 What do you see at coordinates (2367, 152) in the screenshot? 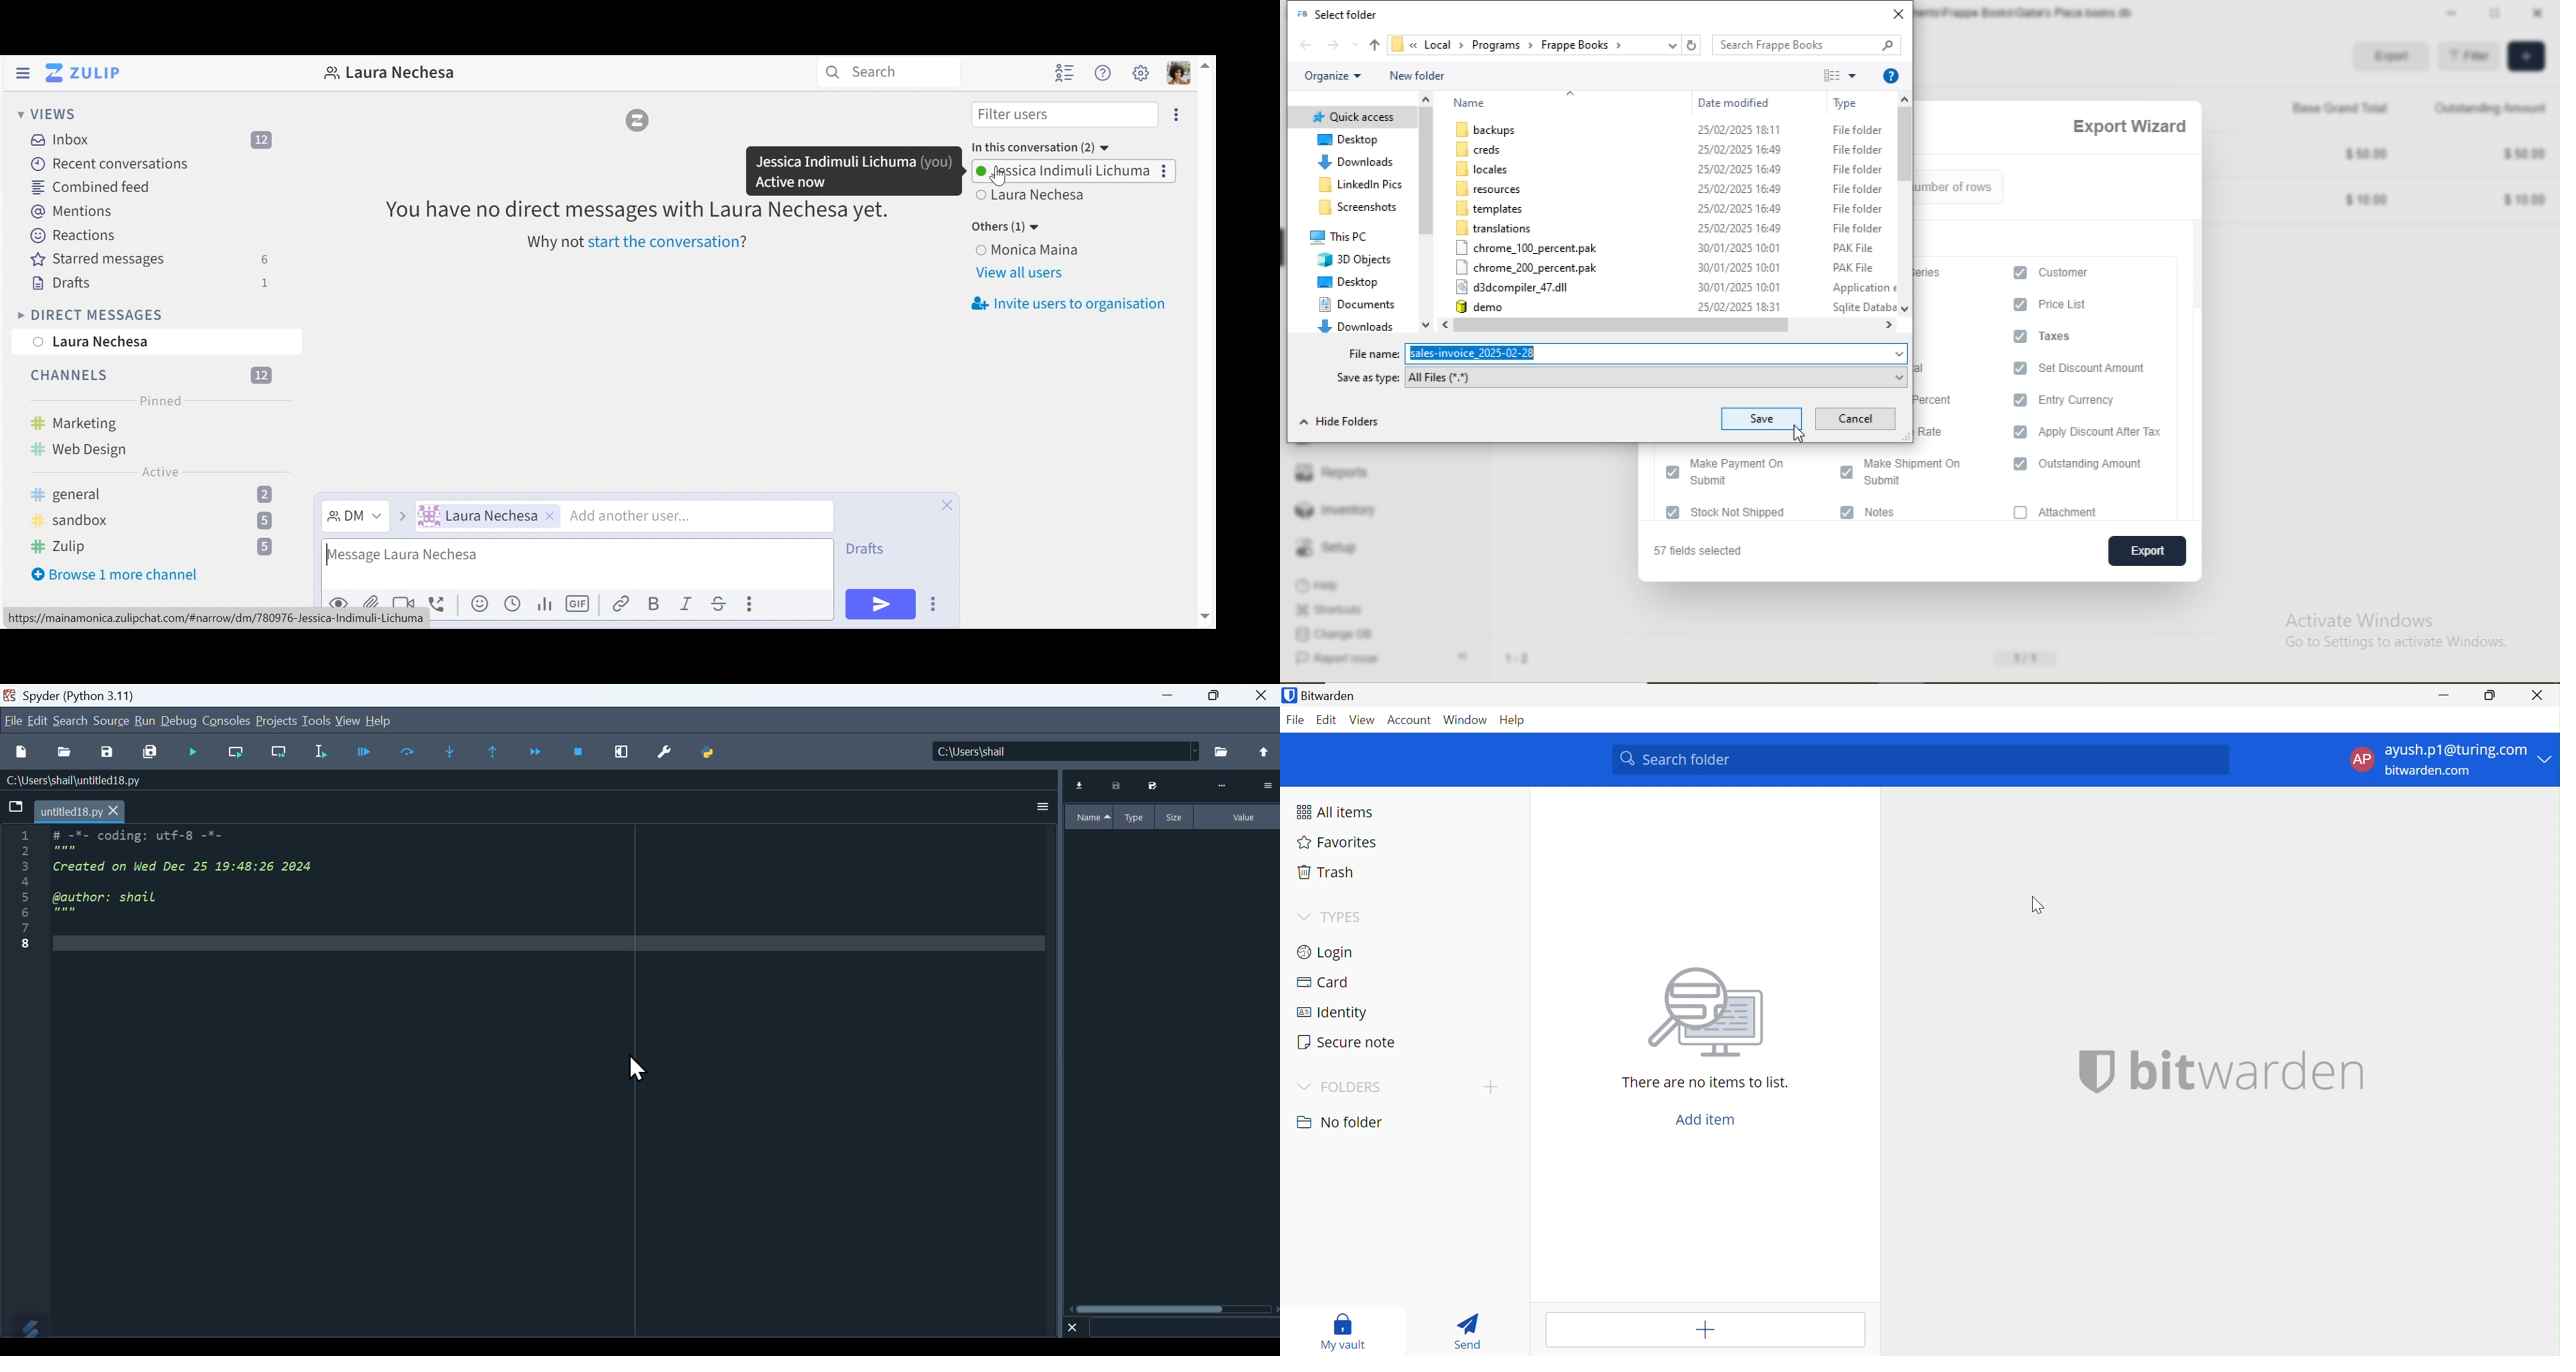
I see `$5000` at bounding box center [2367, 152].